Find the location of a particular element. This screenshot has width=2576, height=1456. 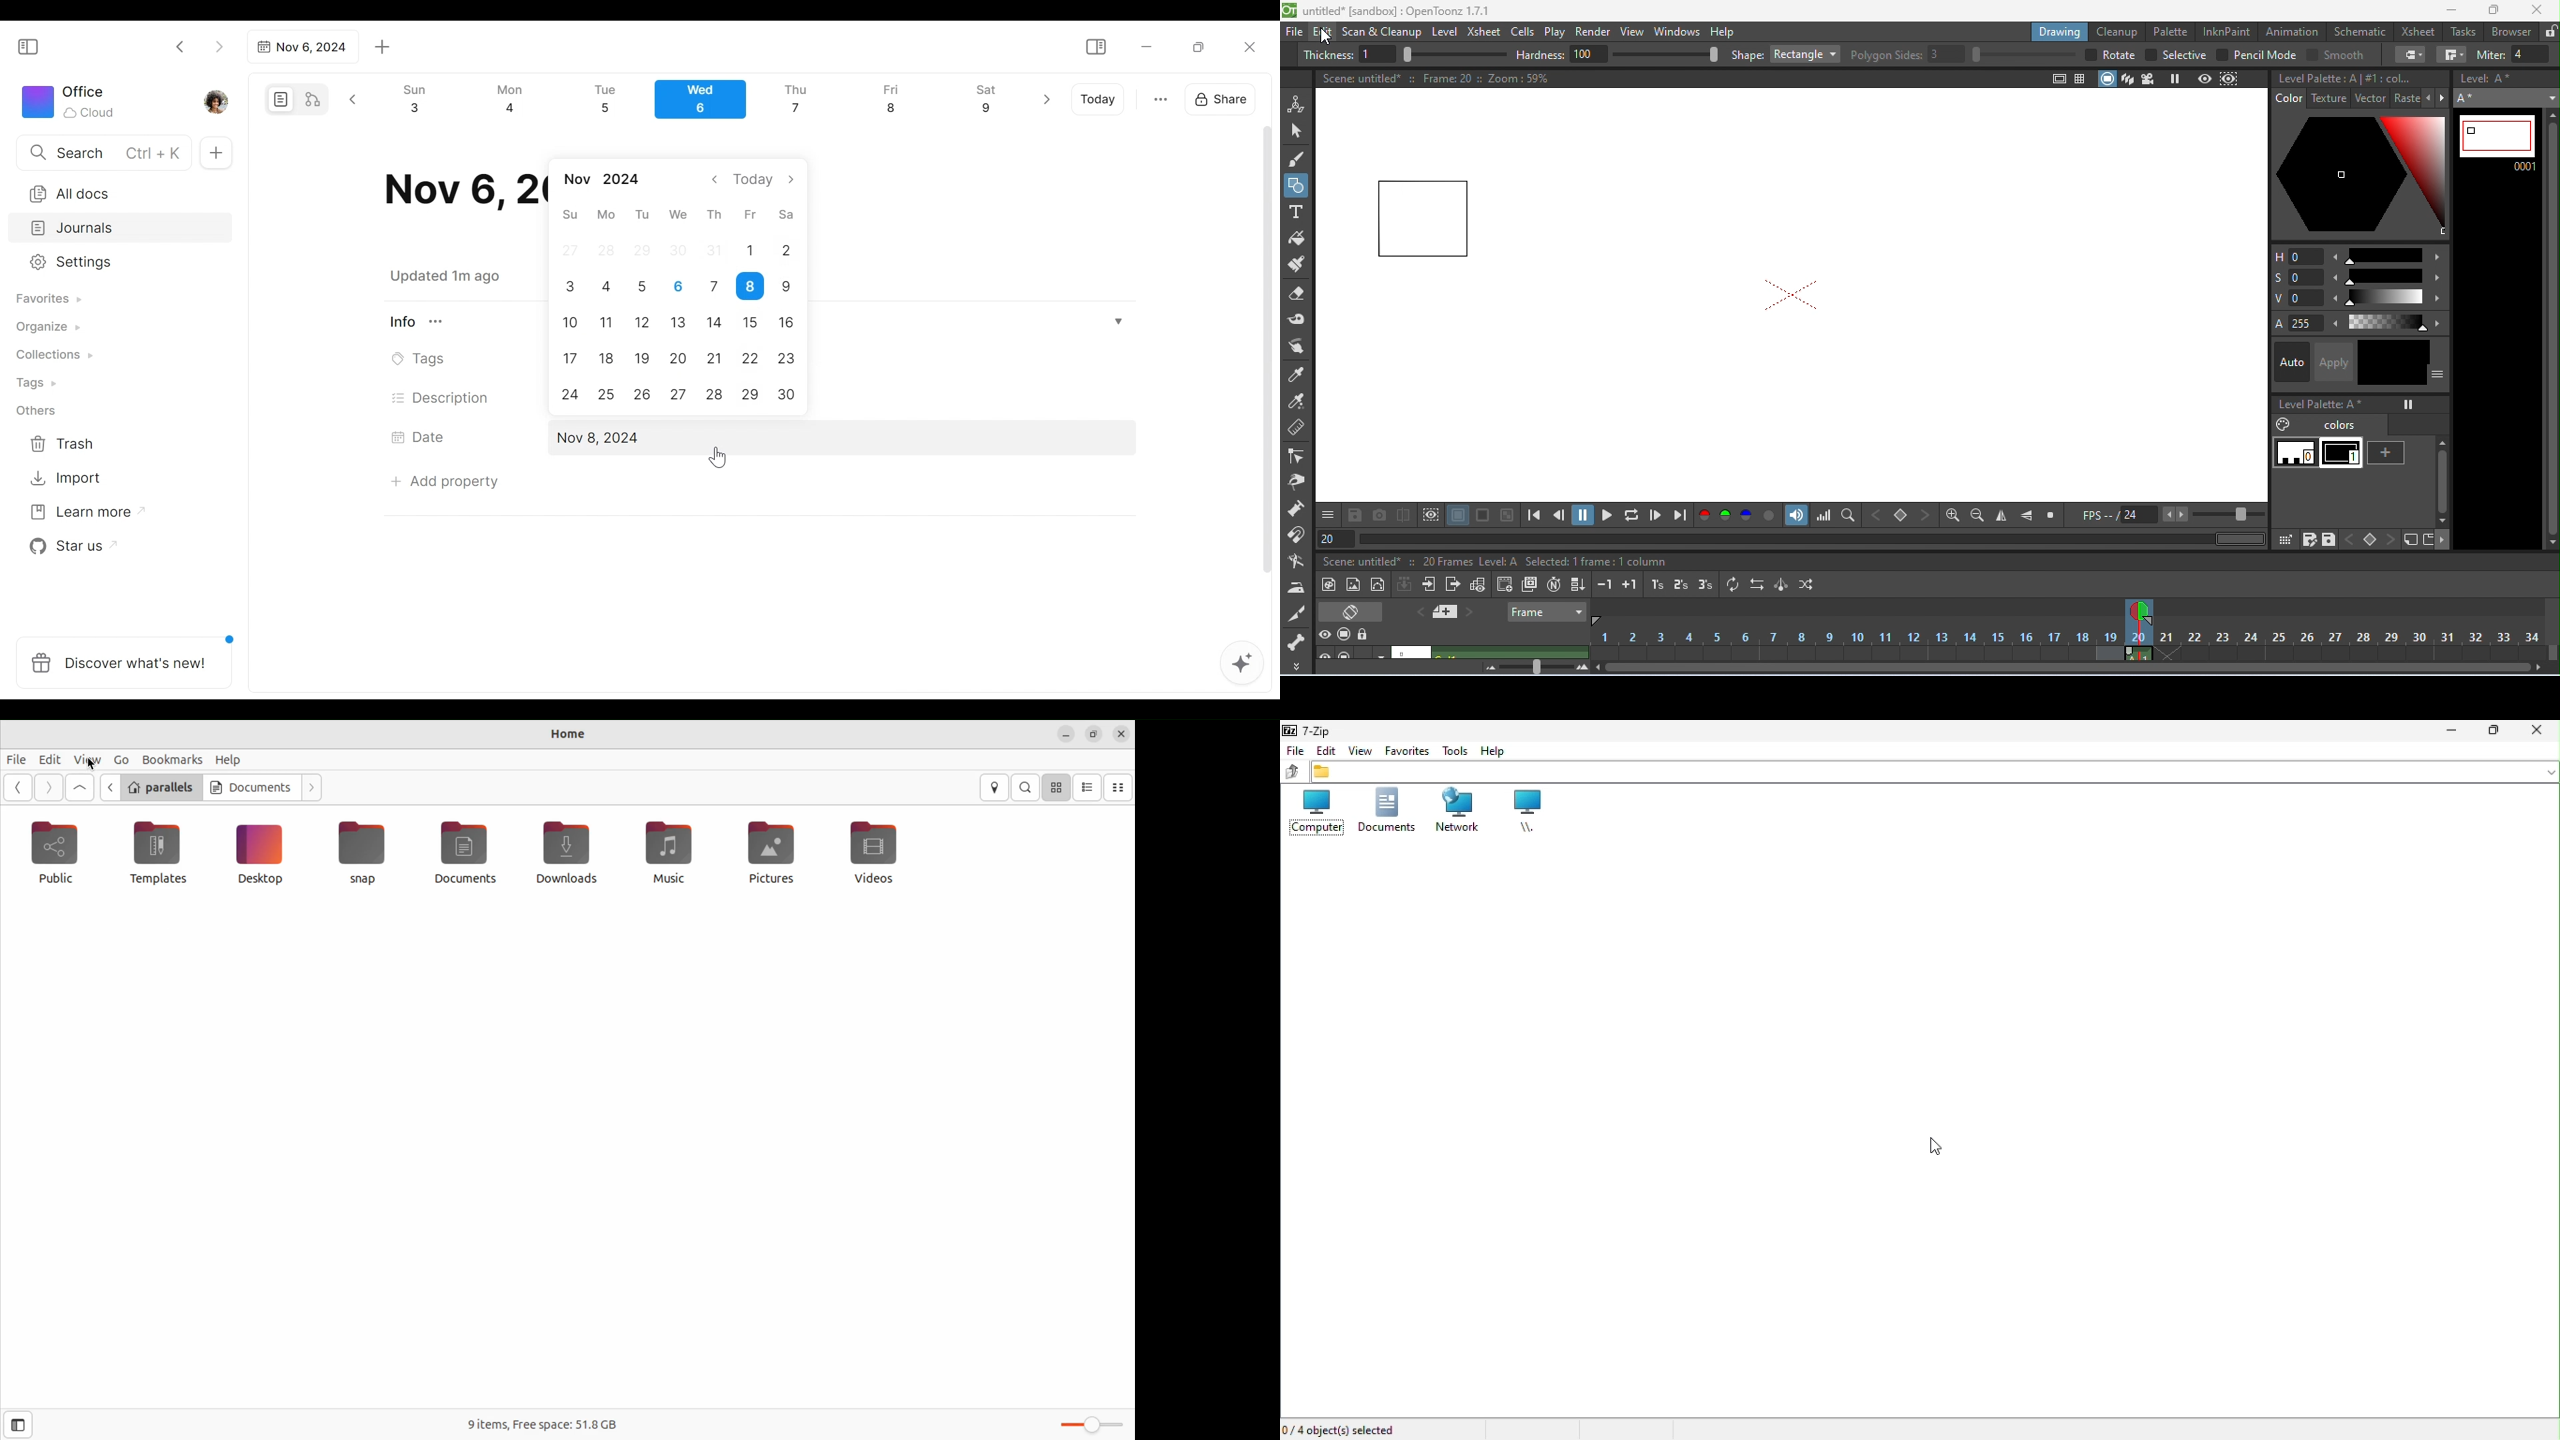

Discover what's new is located at coordinates (129, 655).